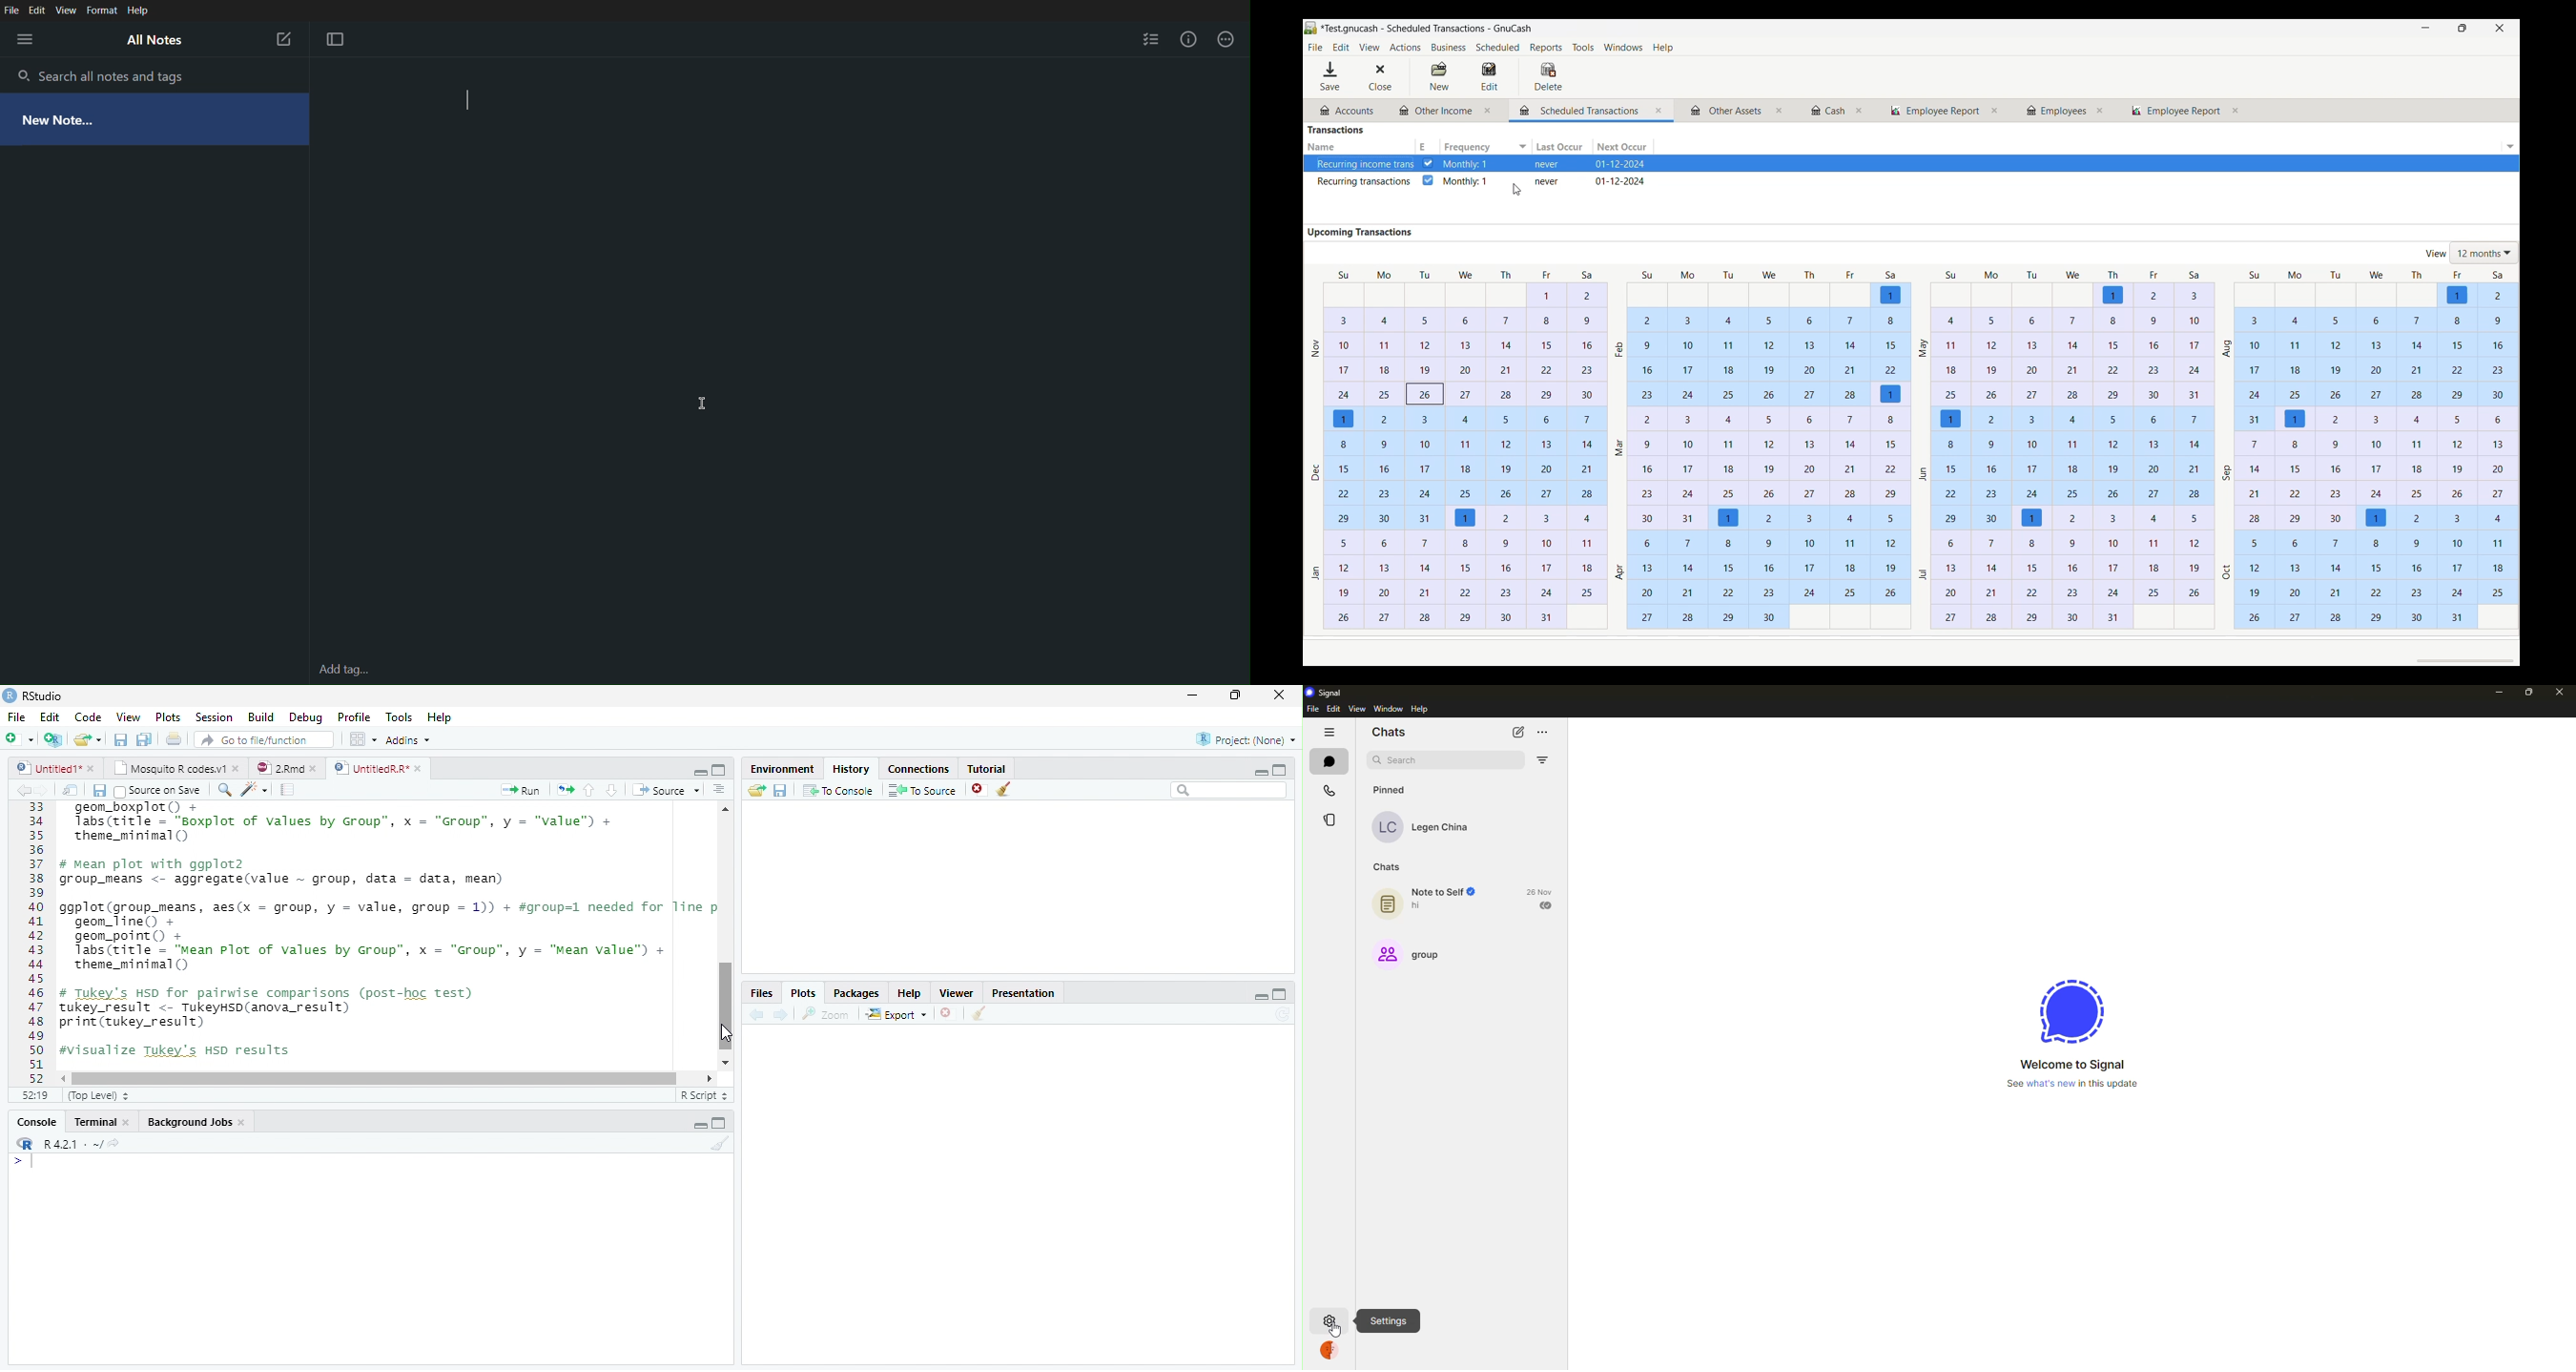 Image resolution: width=2576 pixels, height=1372 pixels. I want to click on Copy pages, so click(563, 789).